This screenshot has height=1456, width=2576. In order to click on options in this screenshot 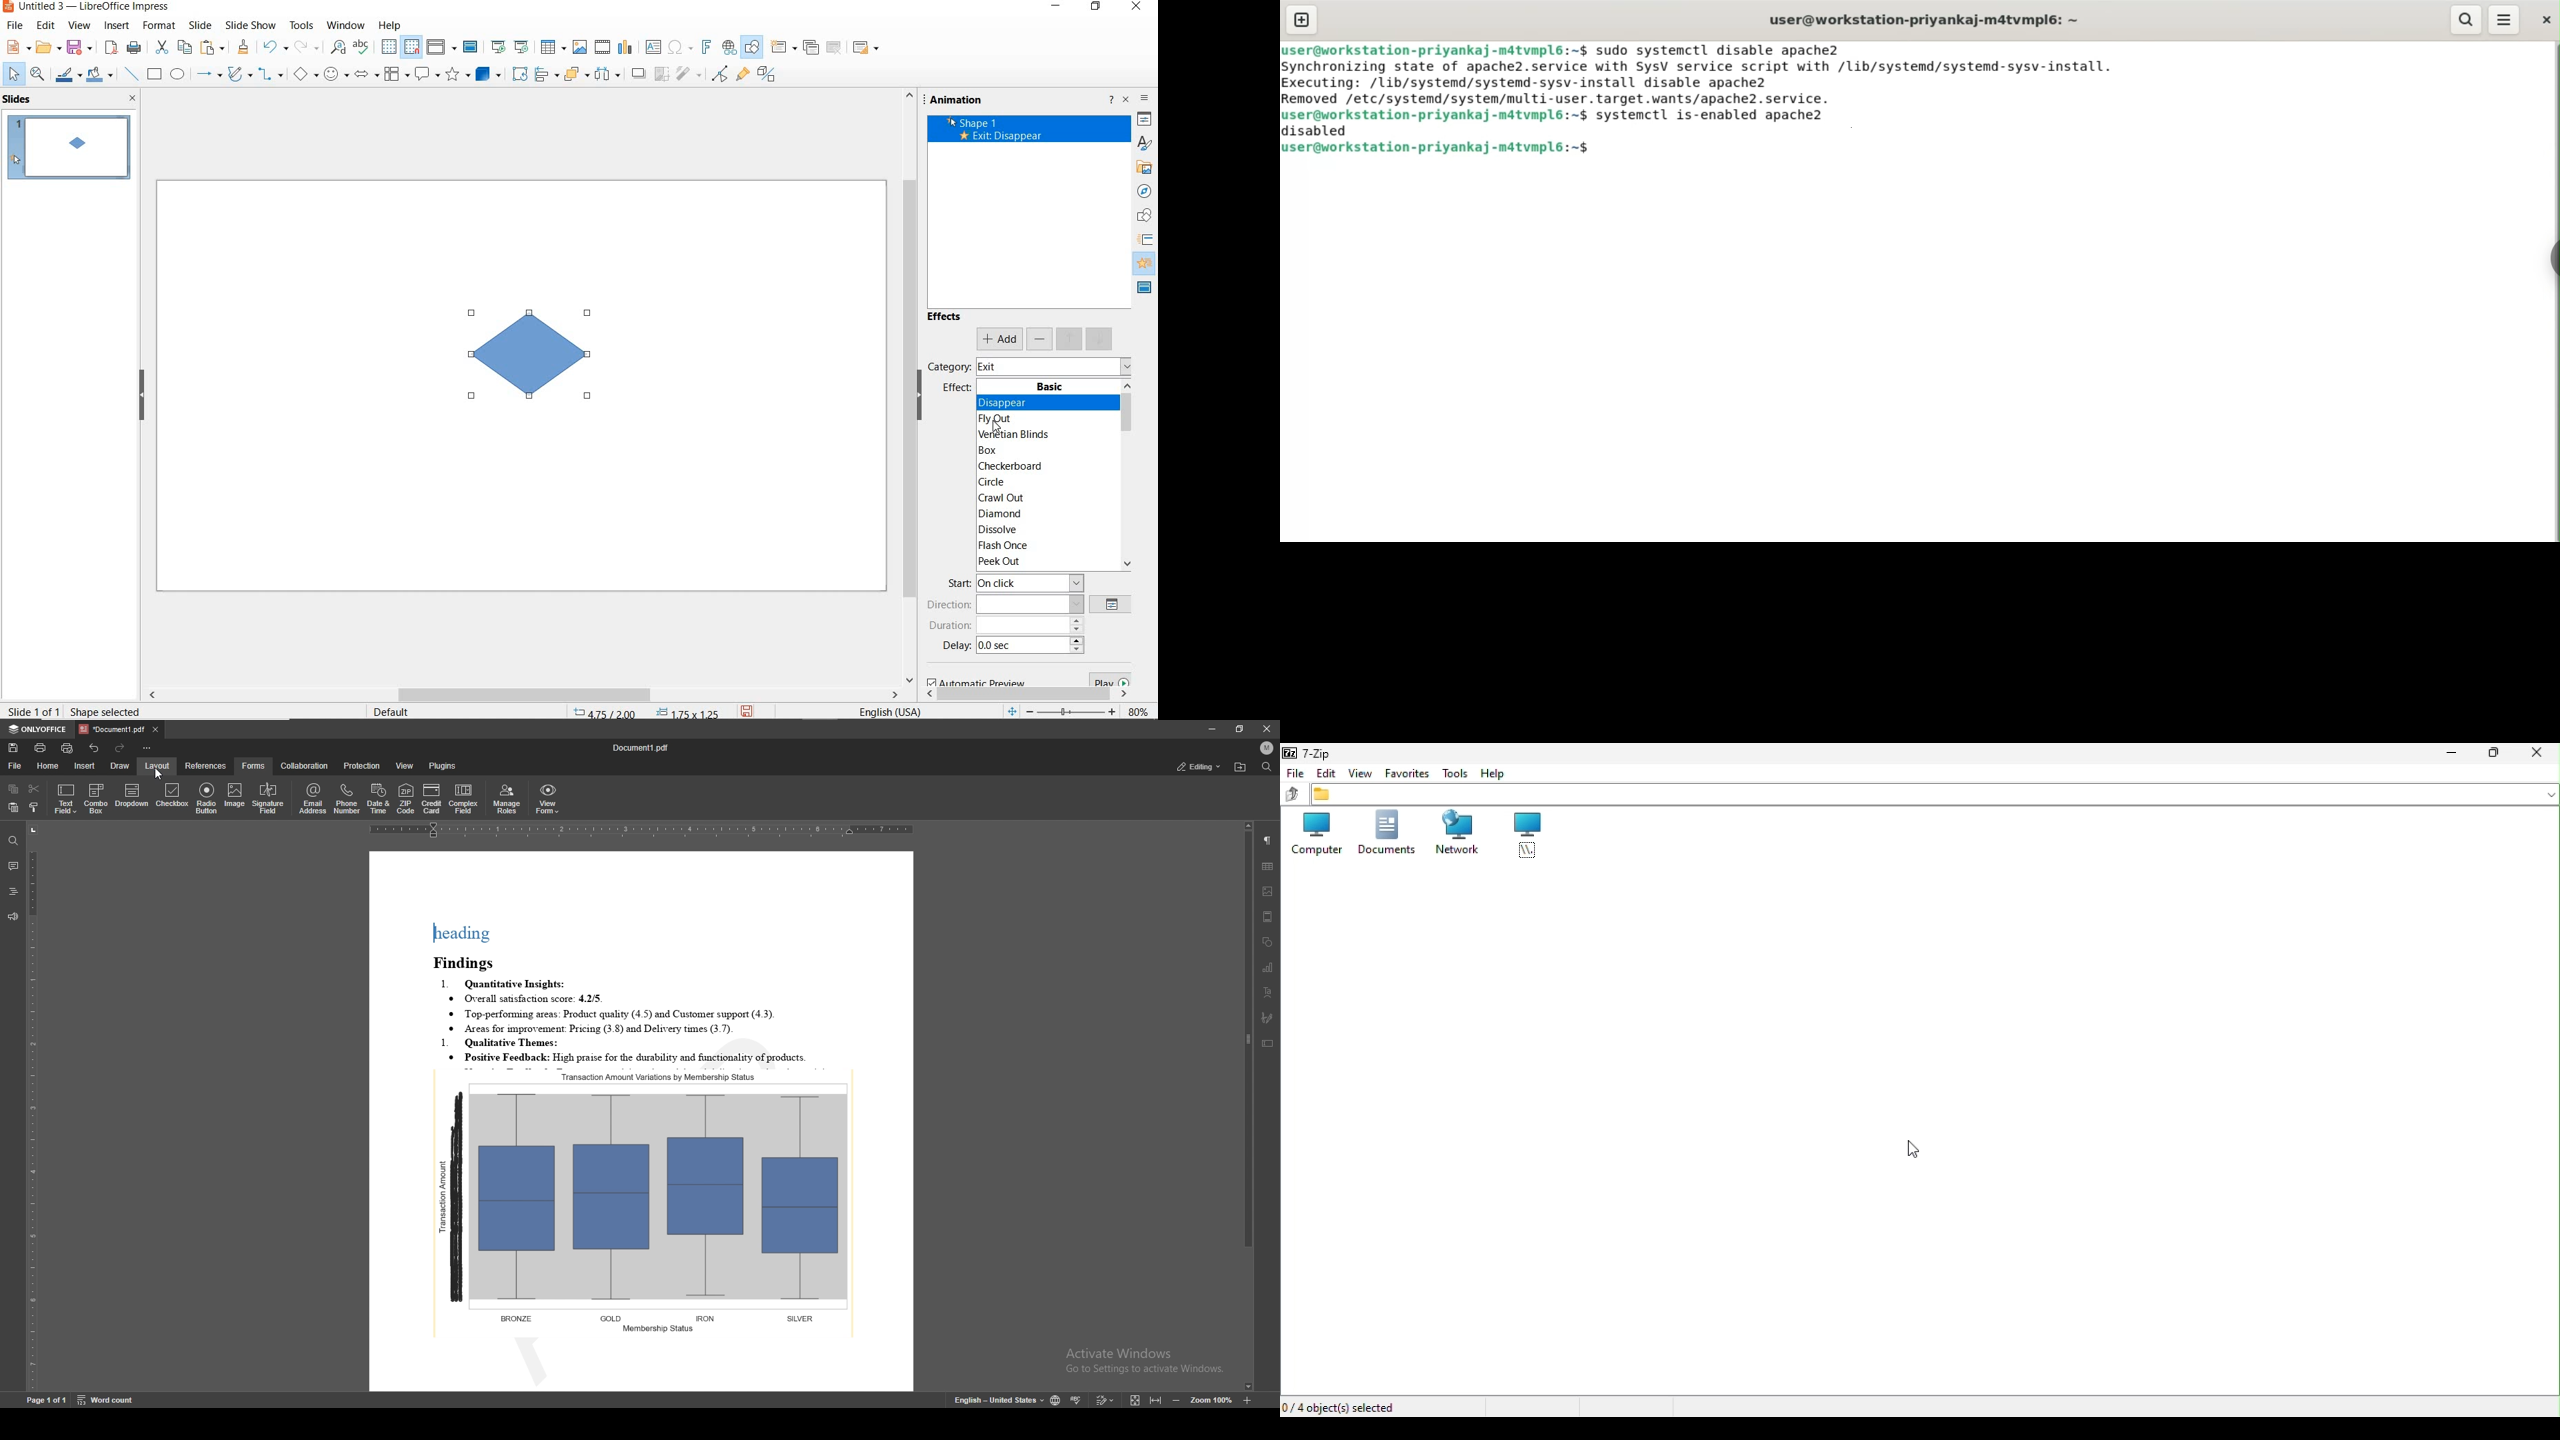, I will do `click(1112, 605)`.